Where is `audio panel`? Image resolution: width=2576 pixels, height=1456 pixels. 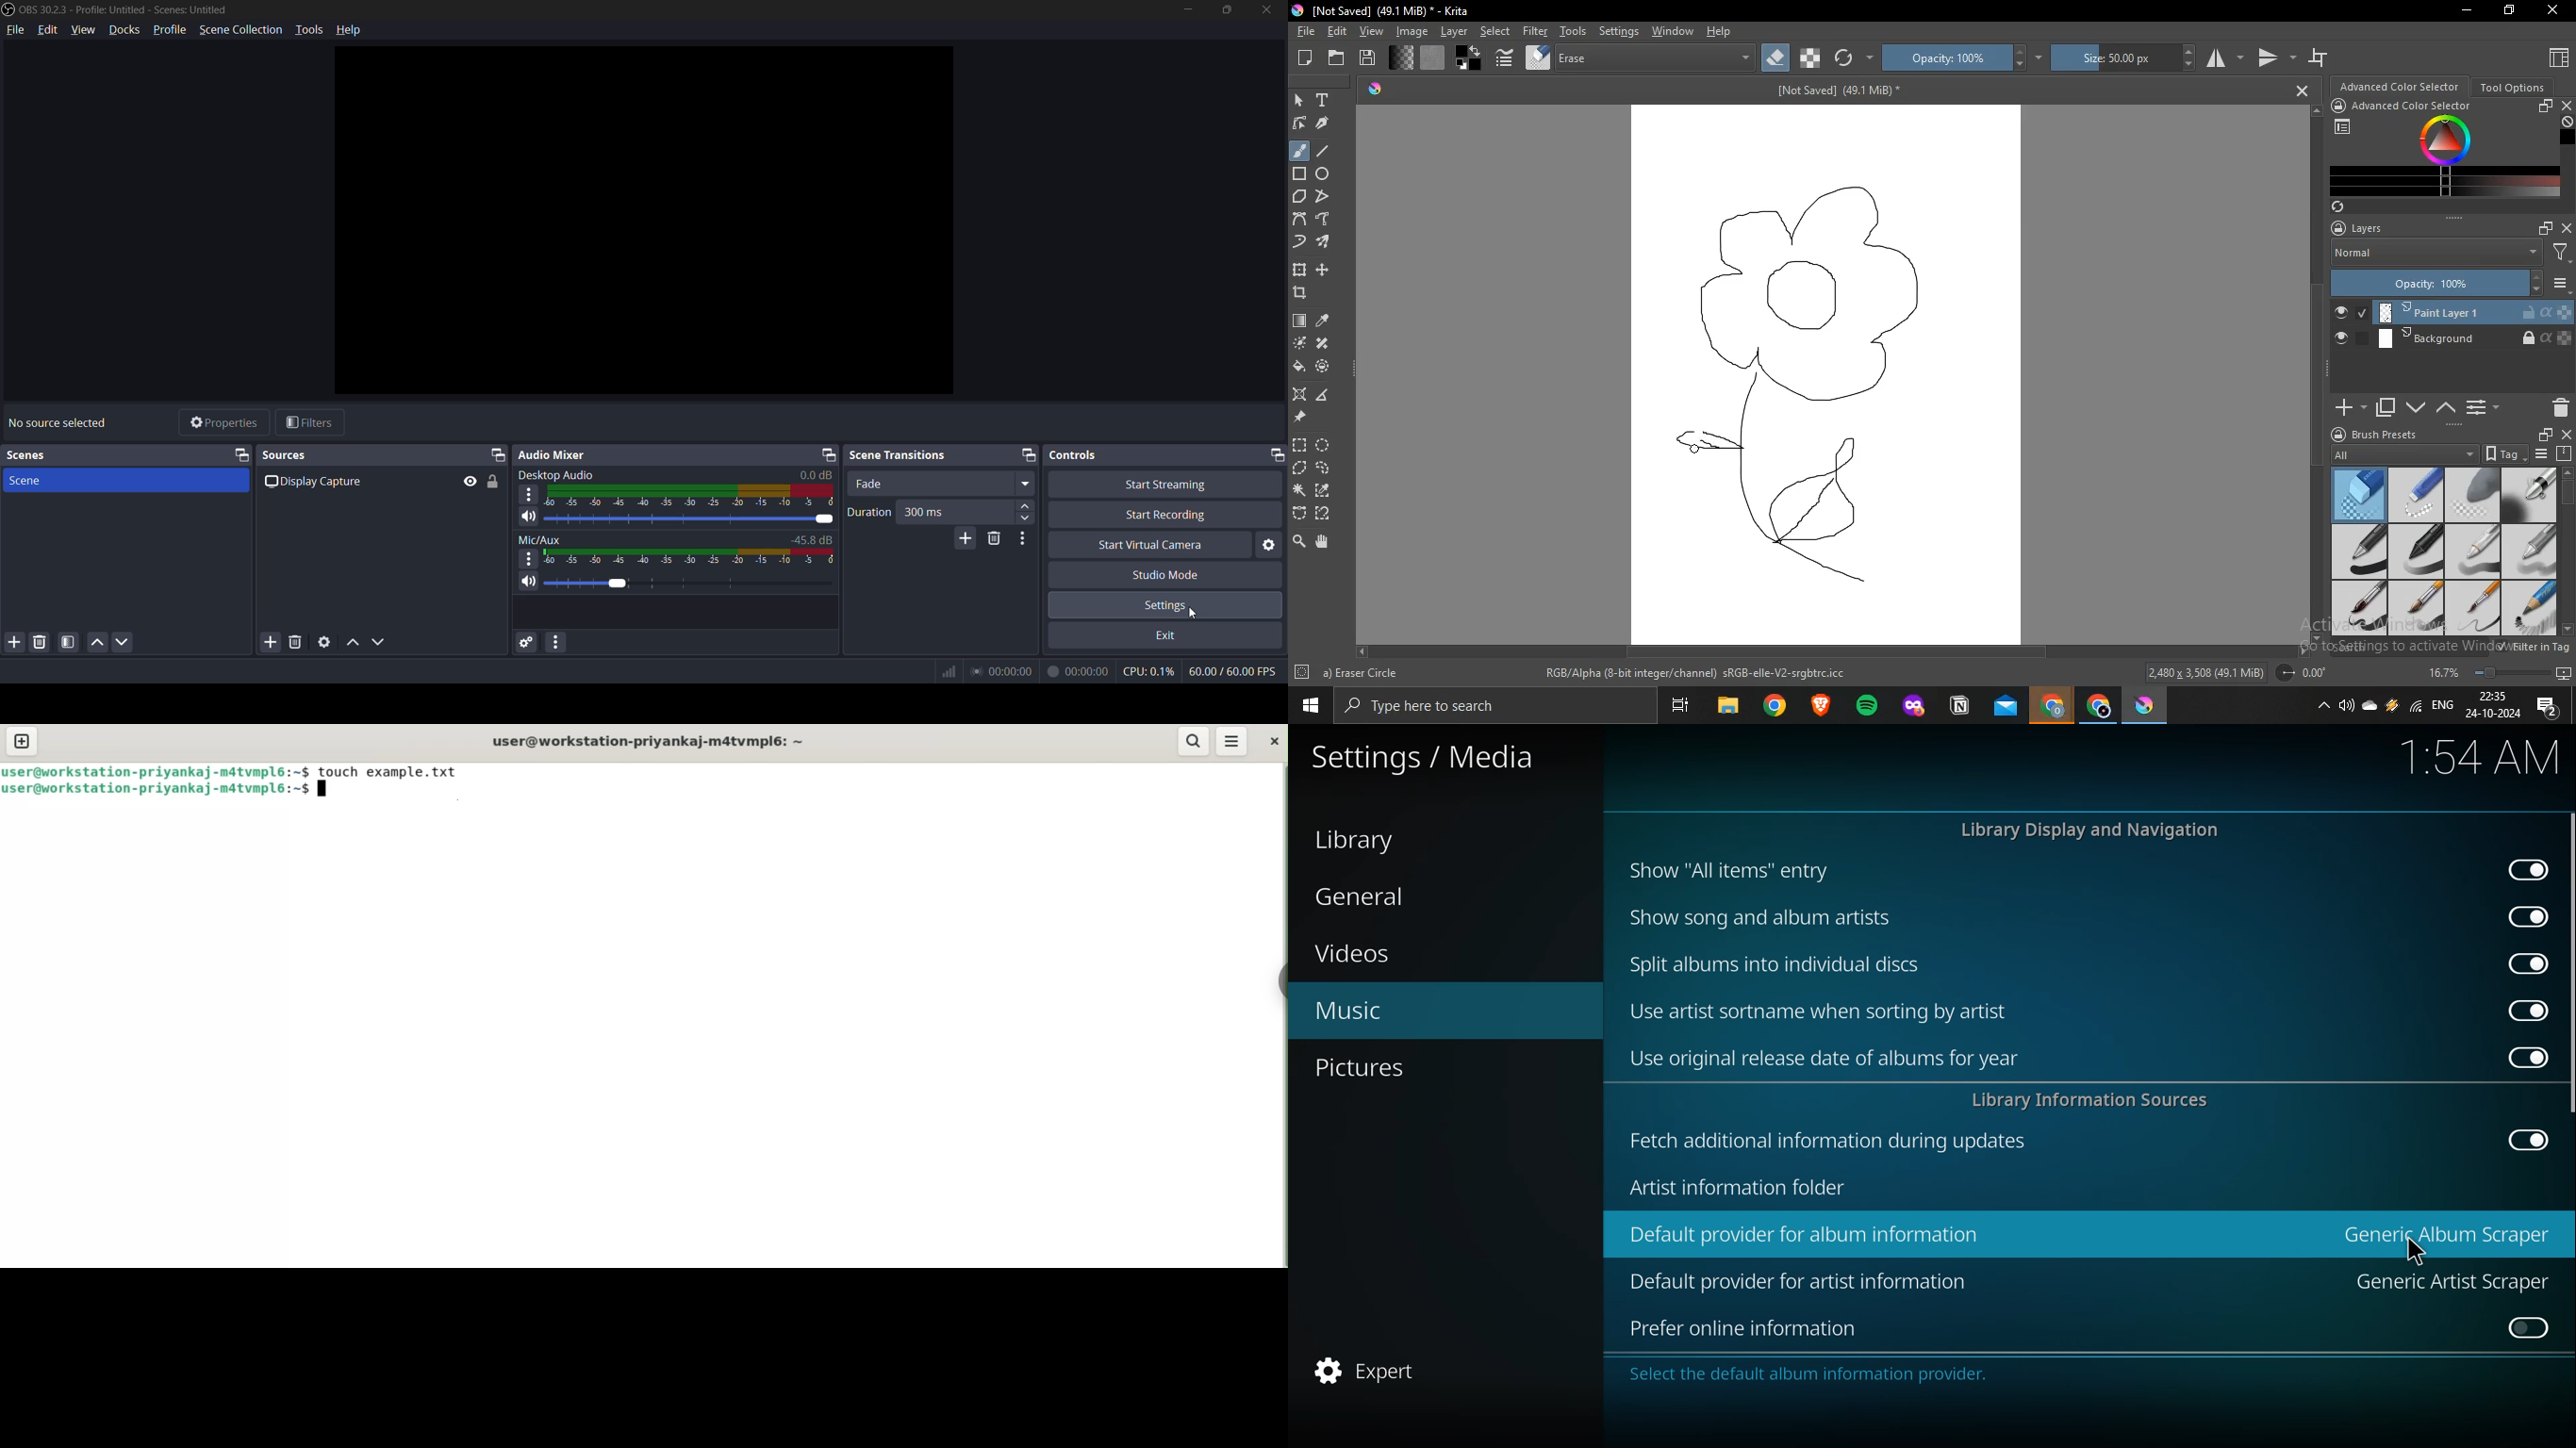 audio panel is located at coordinates (694, 557).